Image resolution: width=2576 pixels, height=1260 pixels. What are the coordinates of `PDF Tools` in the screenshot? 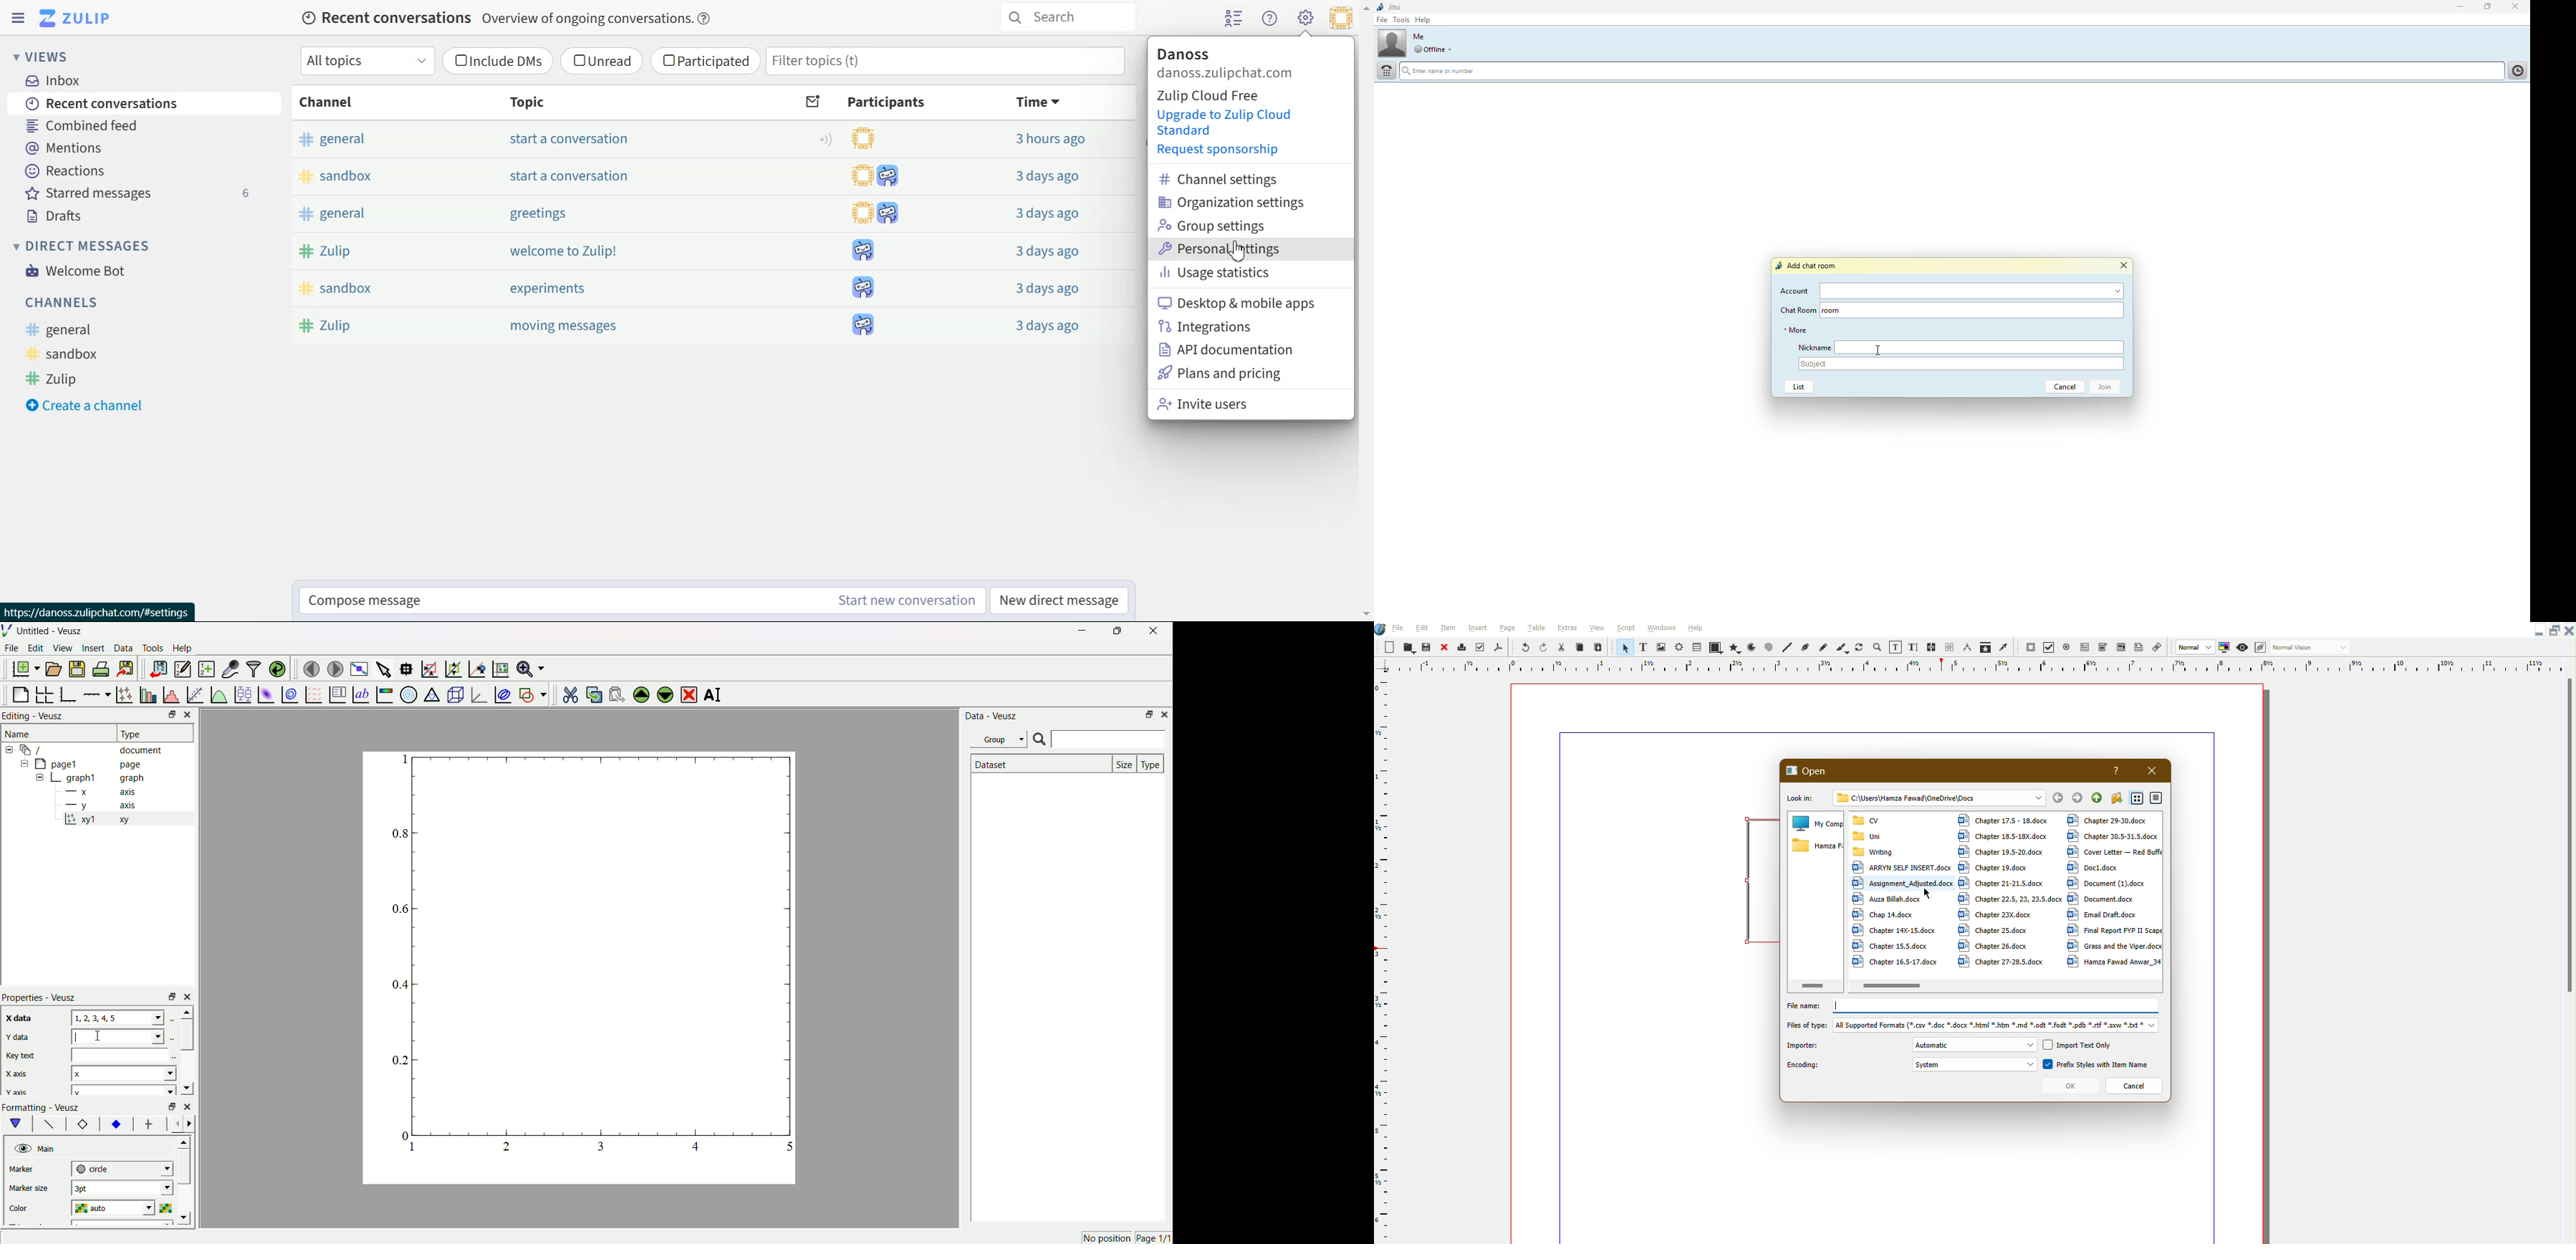 It's located at (2092, 646).